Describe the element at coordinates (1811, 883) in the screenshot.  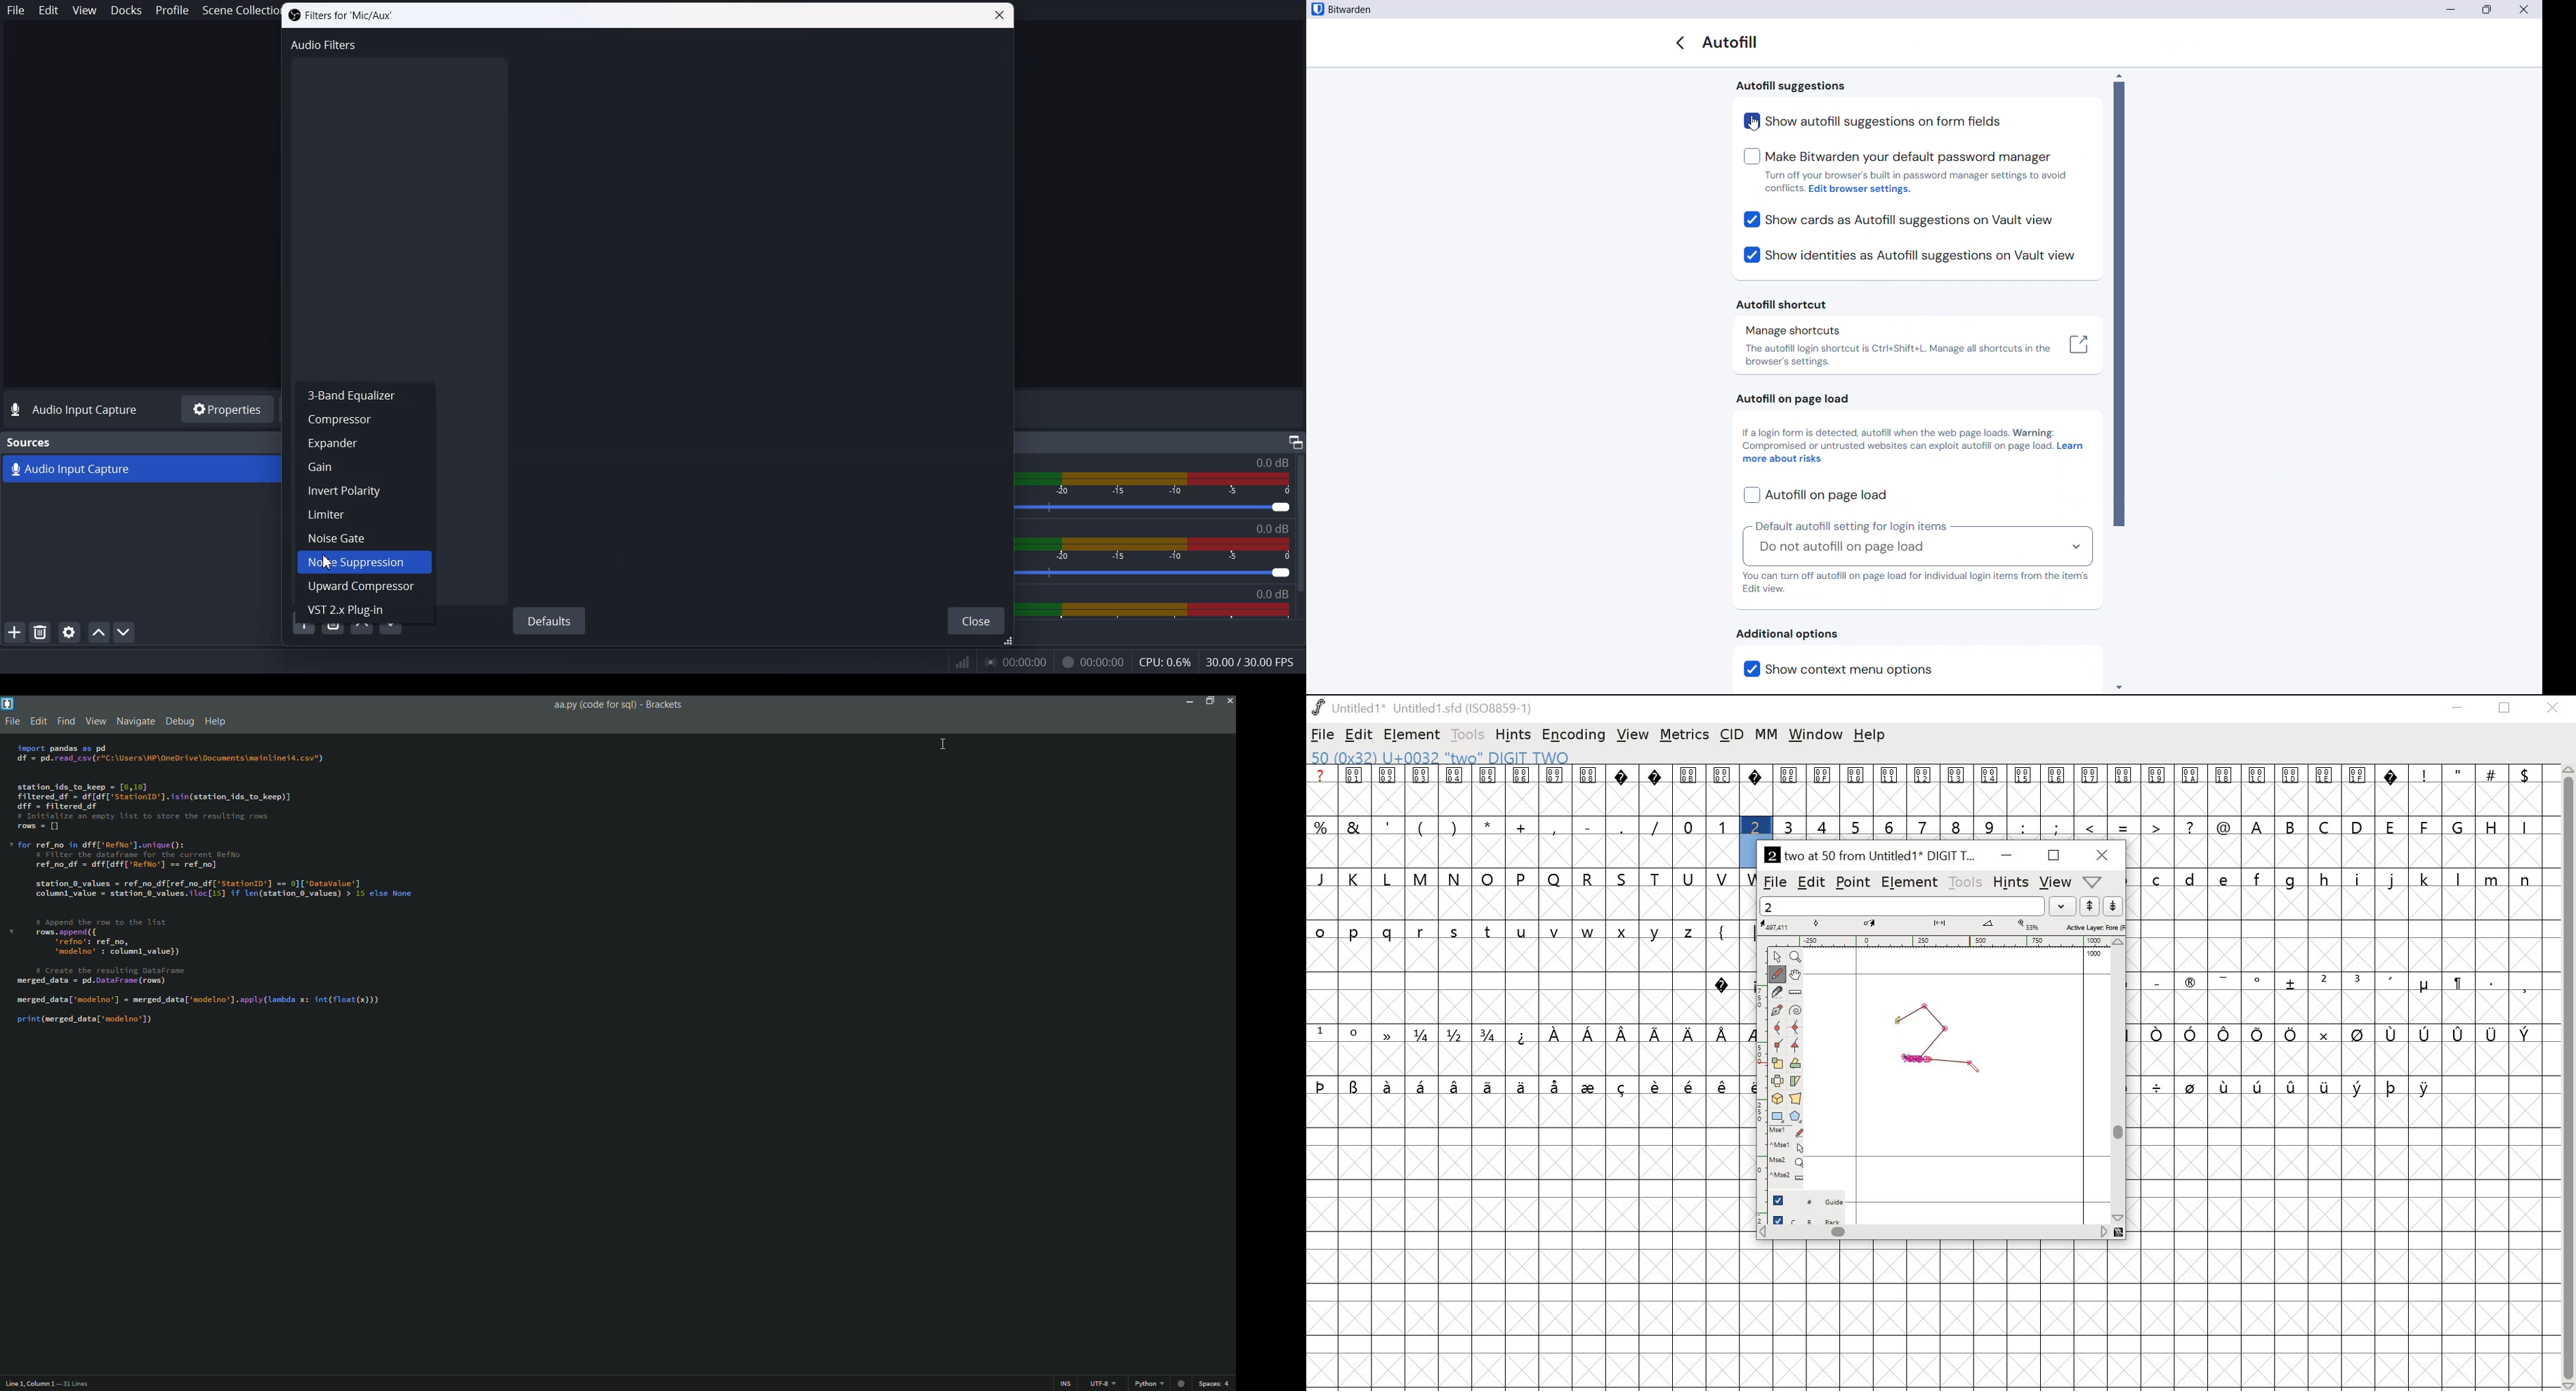
I see `edit` at that location.